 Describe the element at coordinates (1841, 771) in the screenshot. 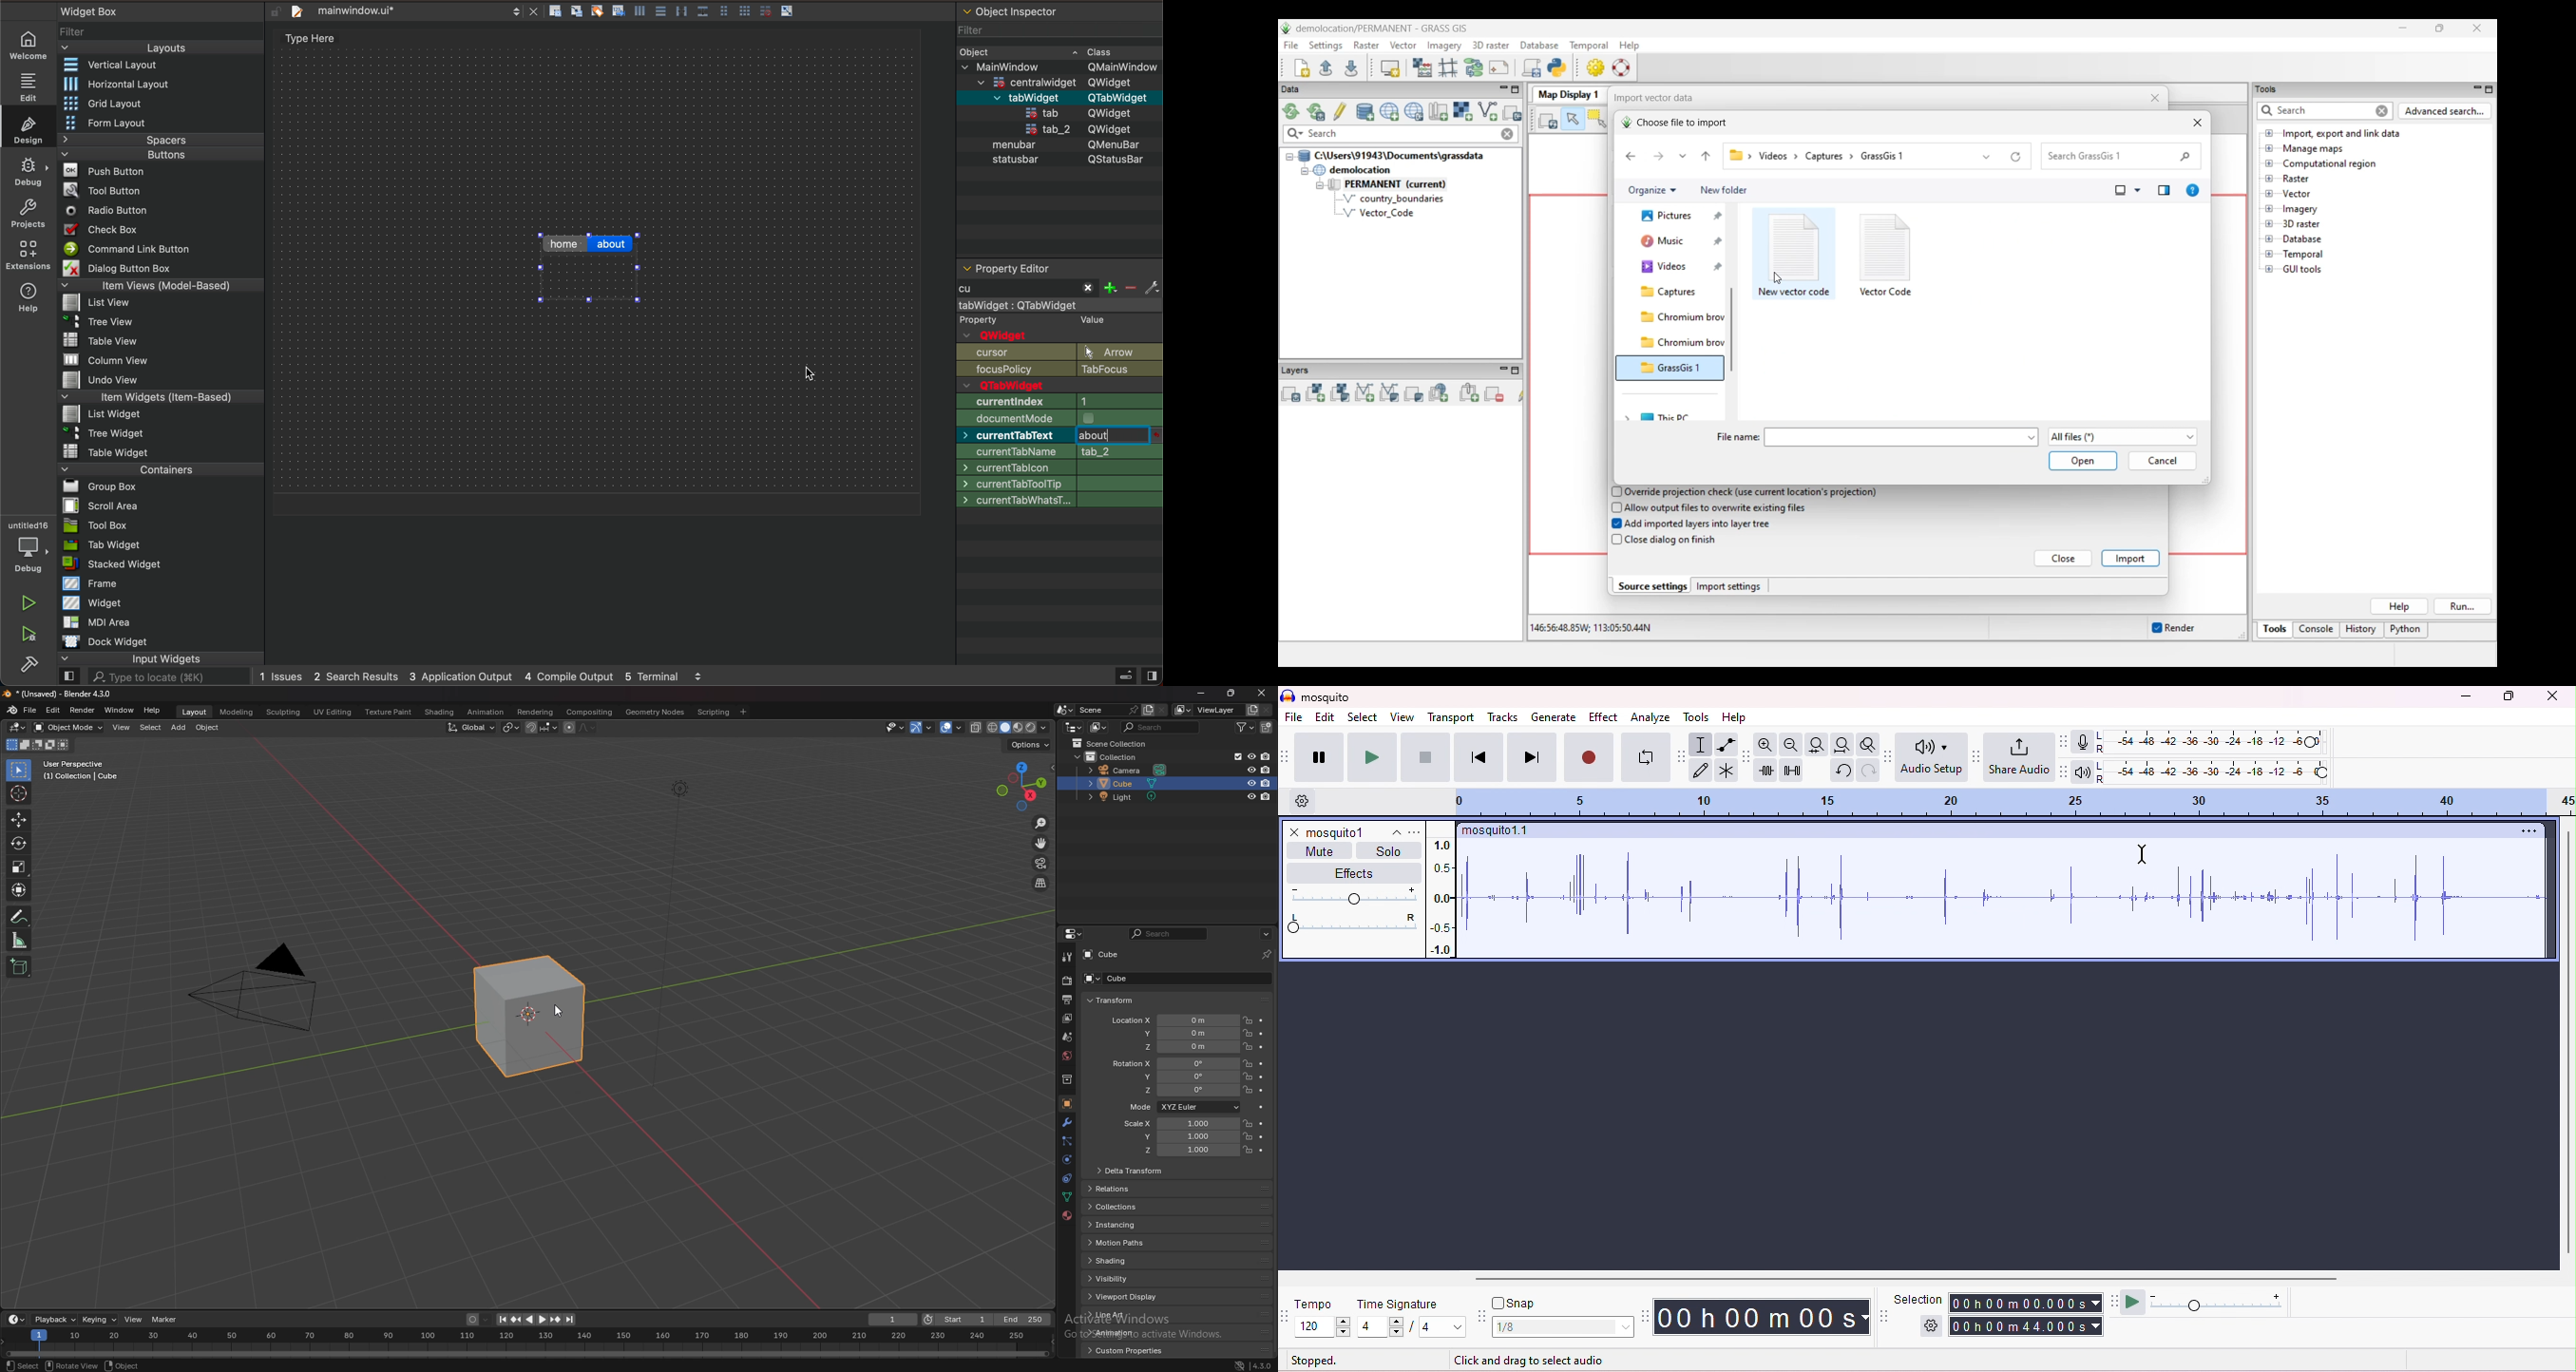

I see `undo` at that location.